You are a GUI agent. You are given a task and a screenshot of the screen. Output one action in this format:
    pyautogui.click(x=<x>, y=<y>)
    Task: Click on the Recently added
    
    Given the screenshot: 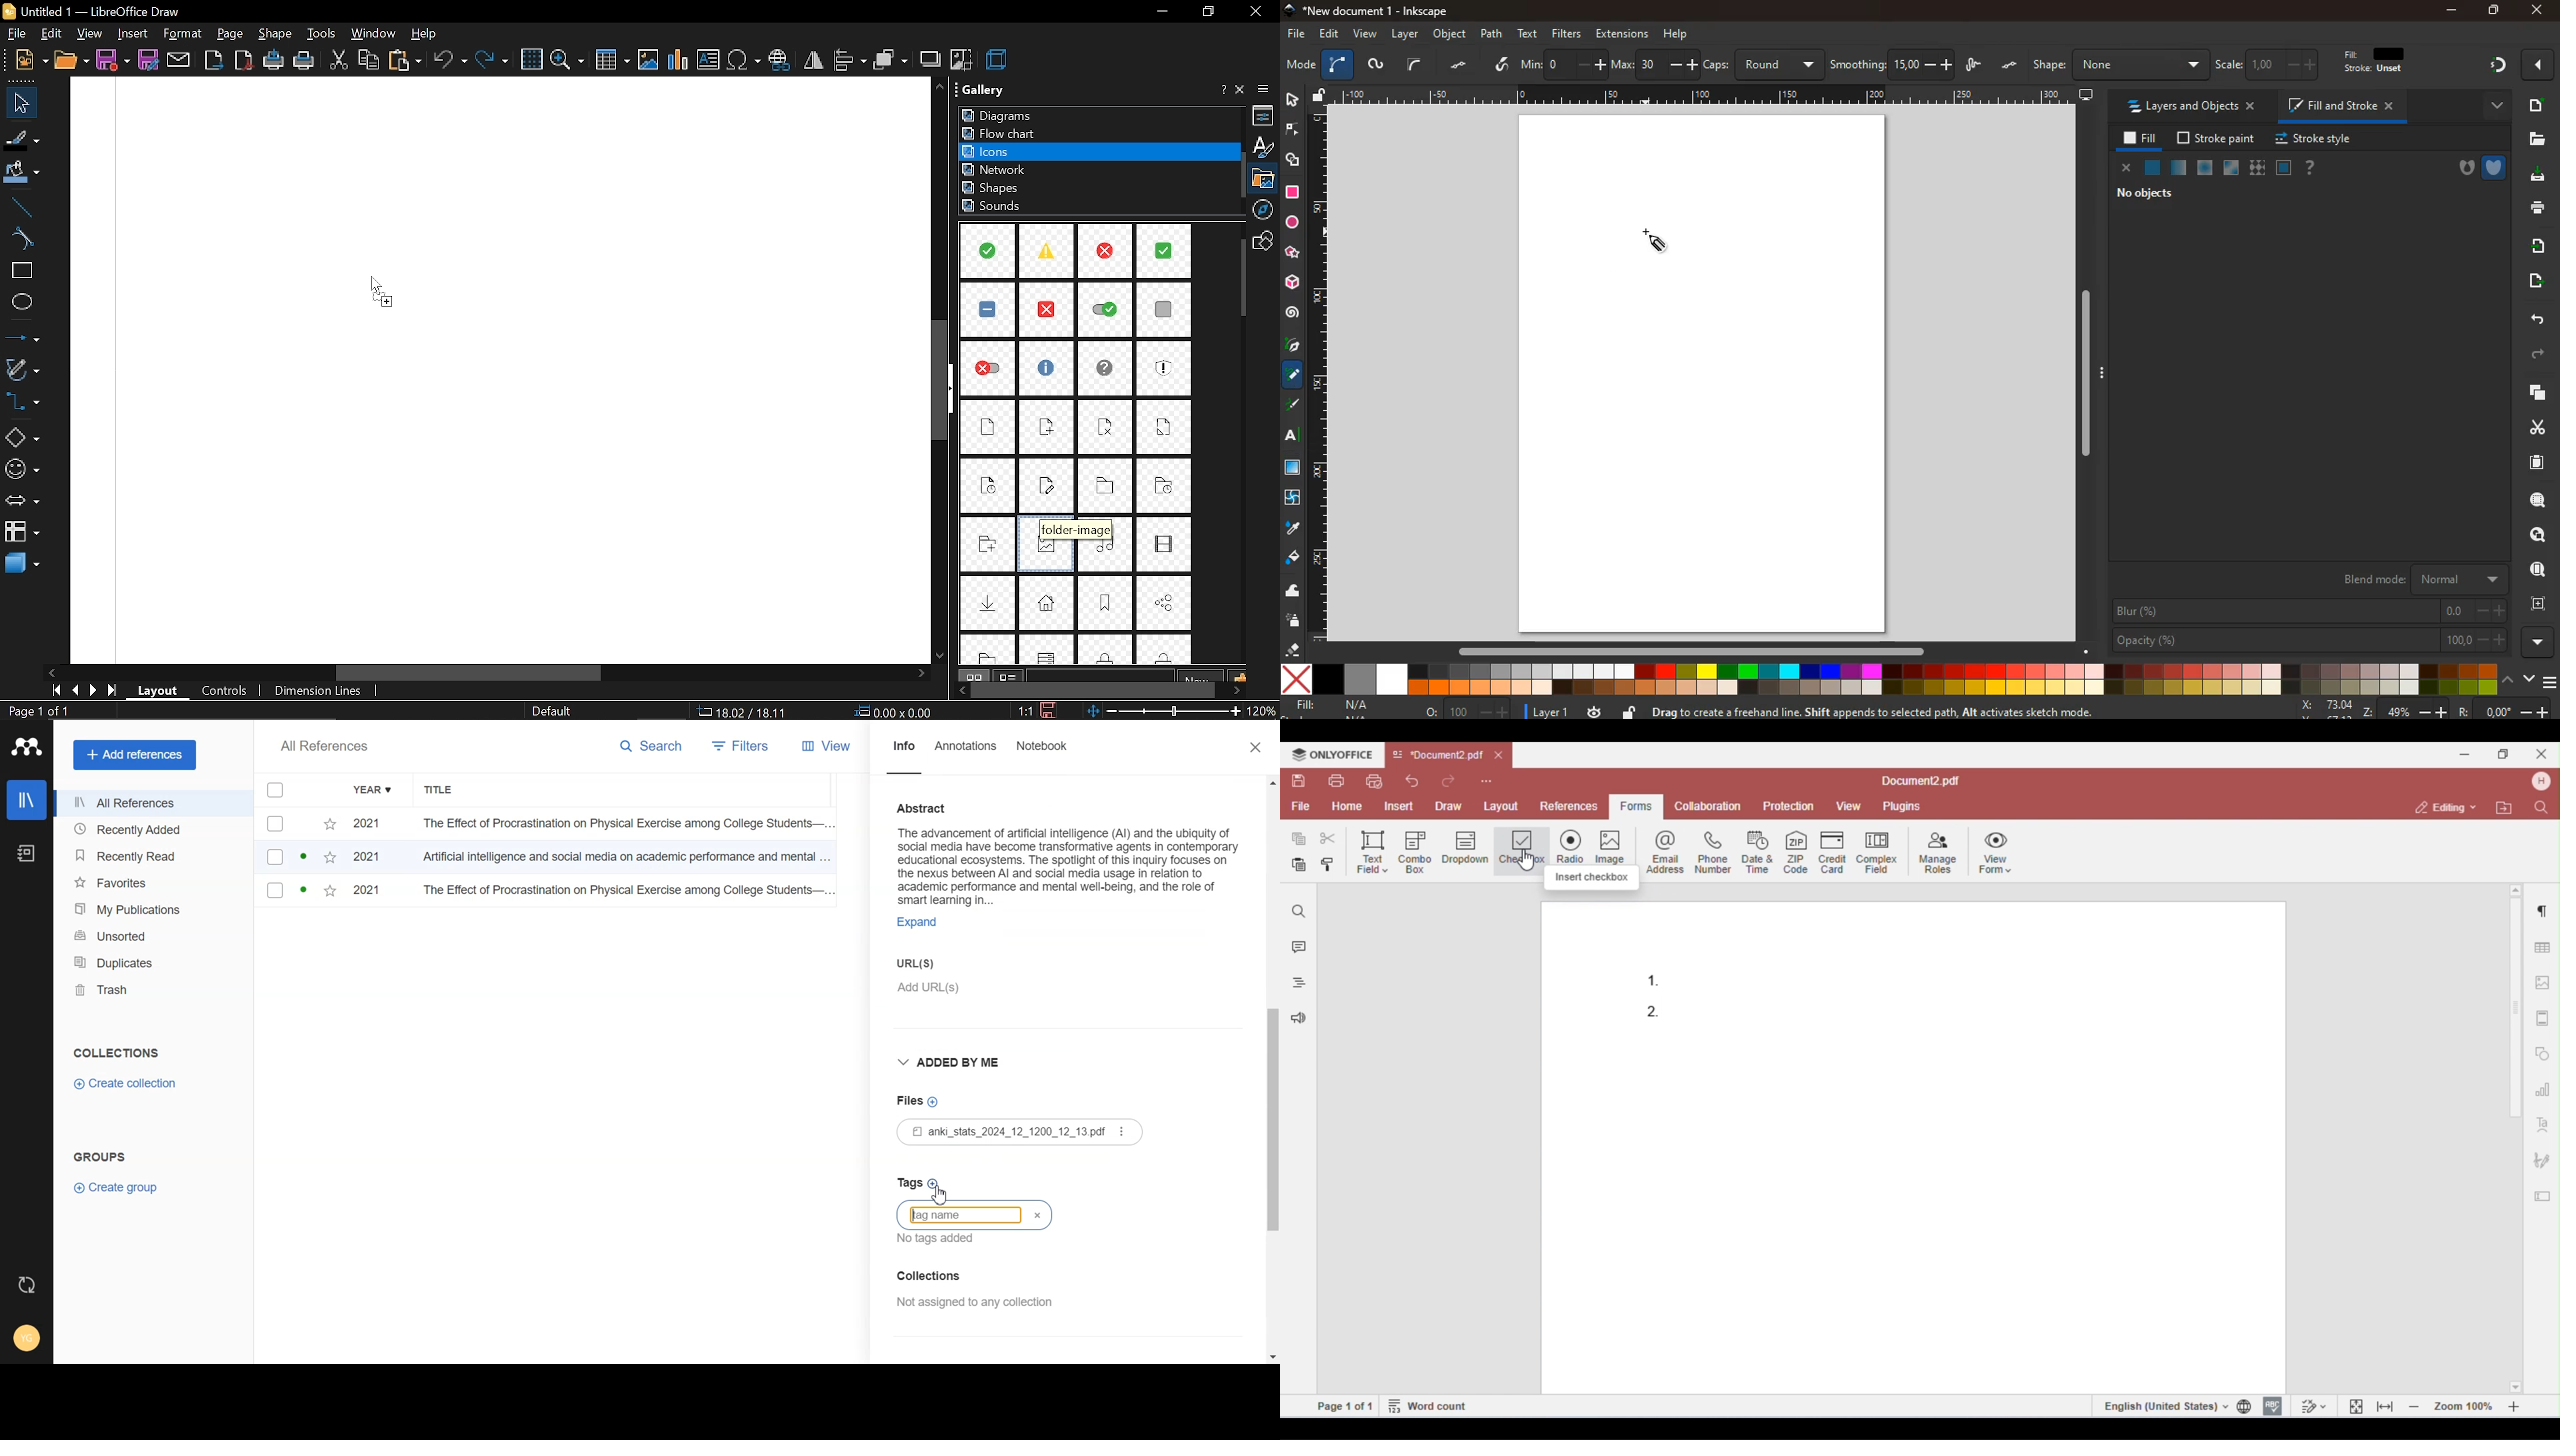 What is the action you would take?
    pyautogui.click(x=152, y=830)
    